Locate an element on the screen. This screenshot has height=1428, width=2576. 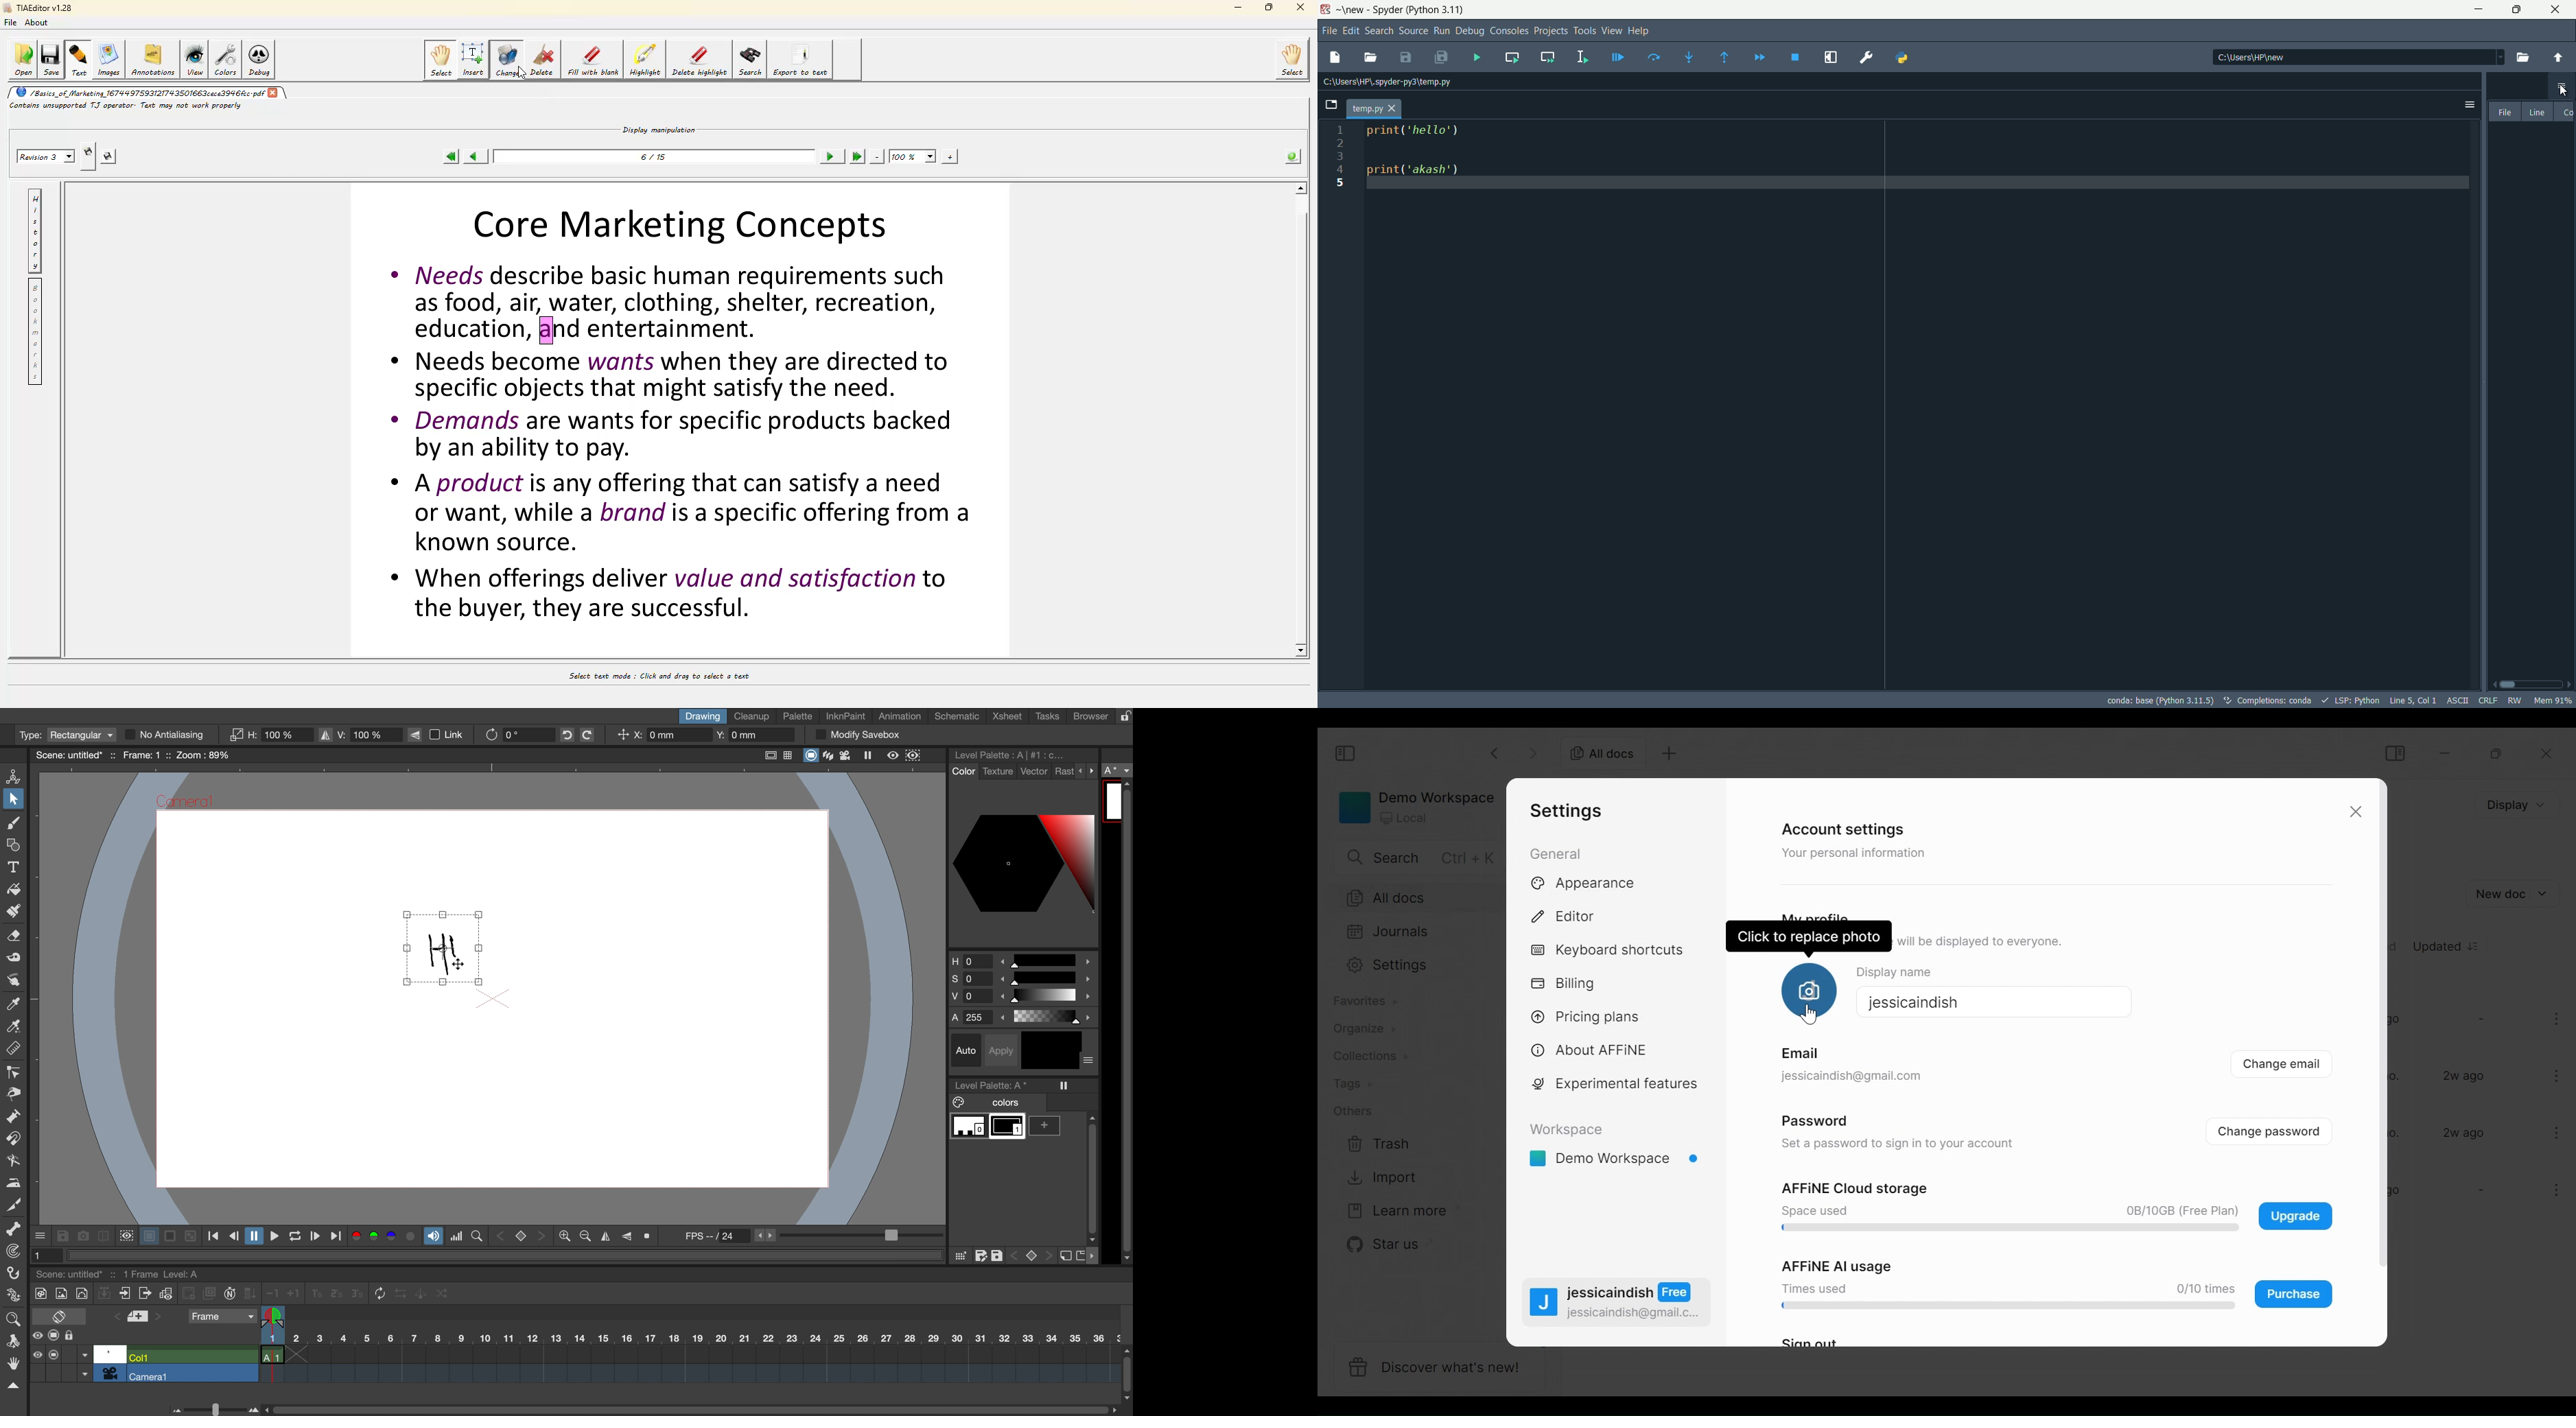
Import is located at coordinates (1377, 1179).